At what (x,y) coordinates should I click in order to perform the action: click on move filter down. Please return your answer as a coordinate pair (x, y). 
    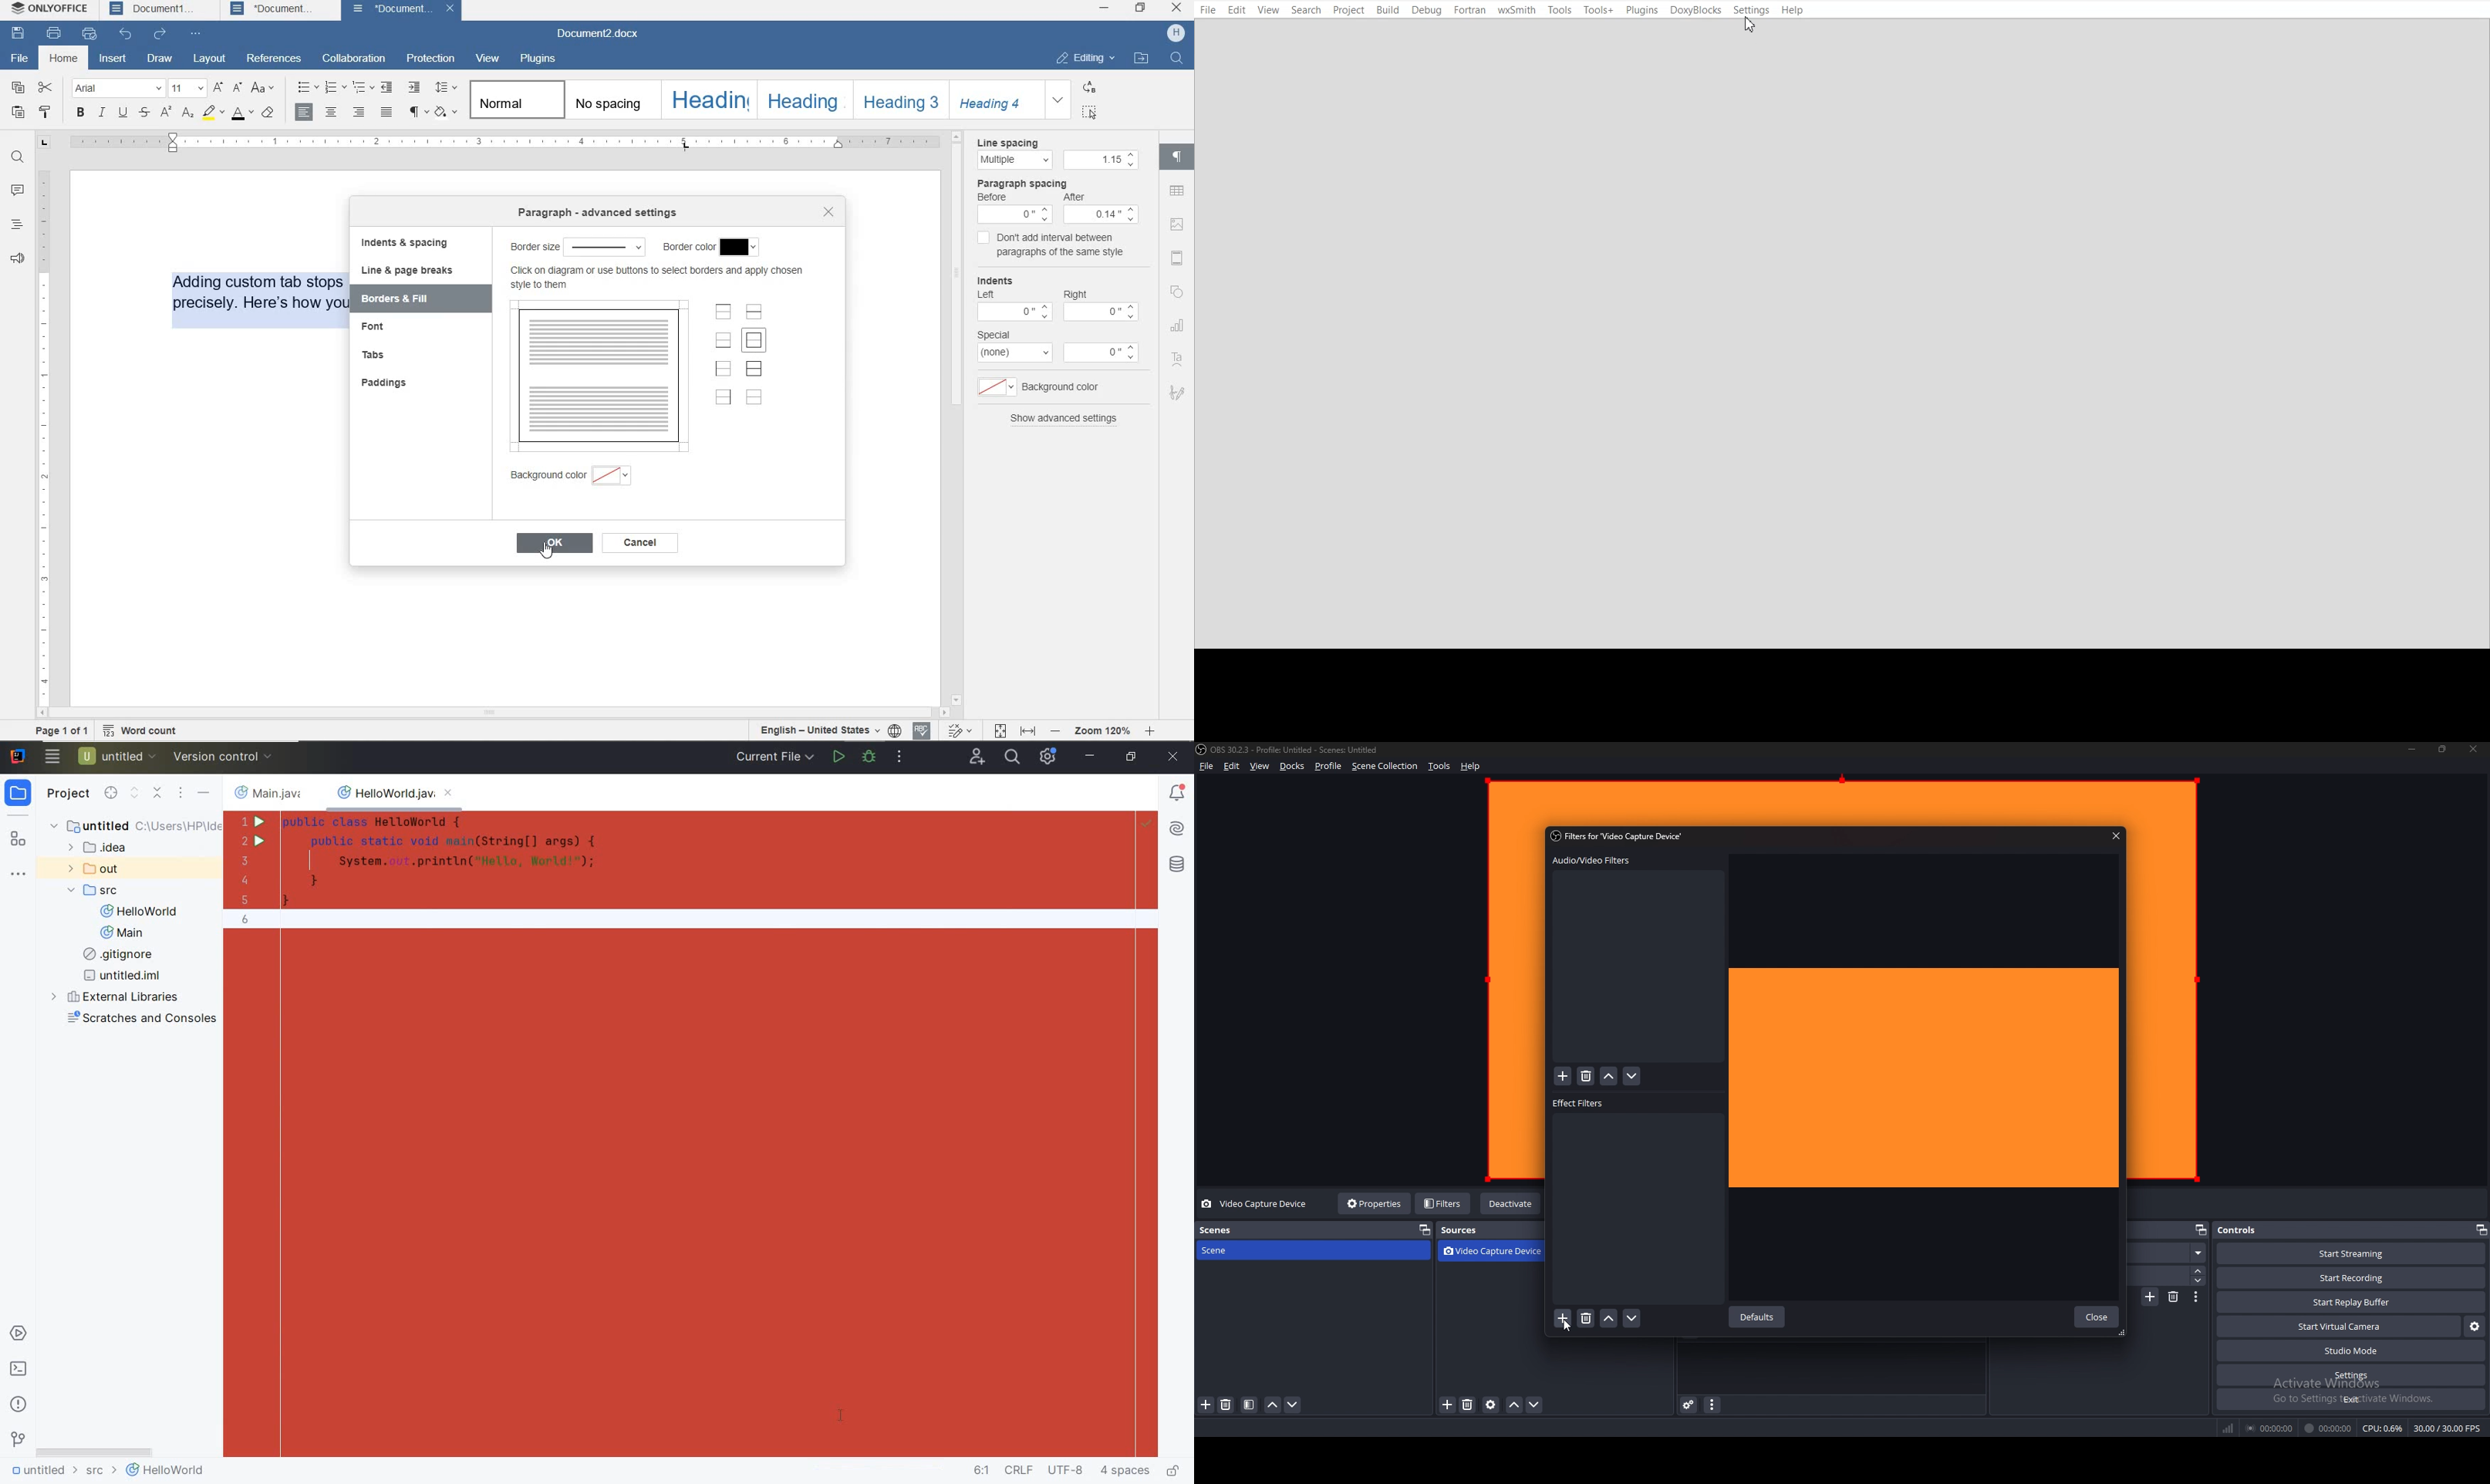
    Looking at the image, I should click on (1631, 1319).